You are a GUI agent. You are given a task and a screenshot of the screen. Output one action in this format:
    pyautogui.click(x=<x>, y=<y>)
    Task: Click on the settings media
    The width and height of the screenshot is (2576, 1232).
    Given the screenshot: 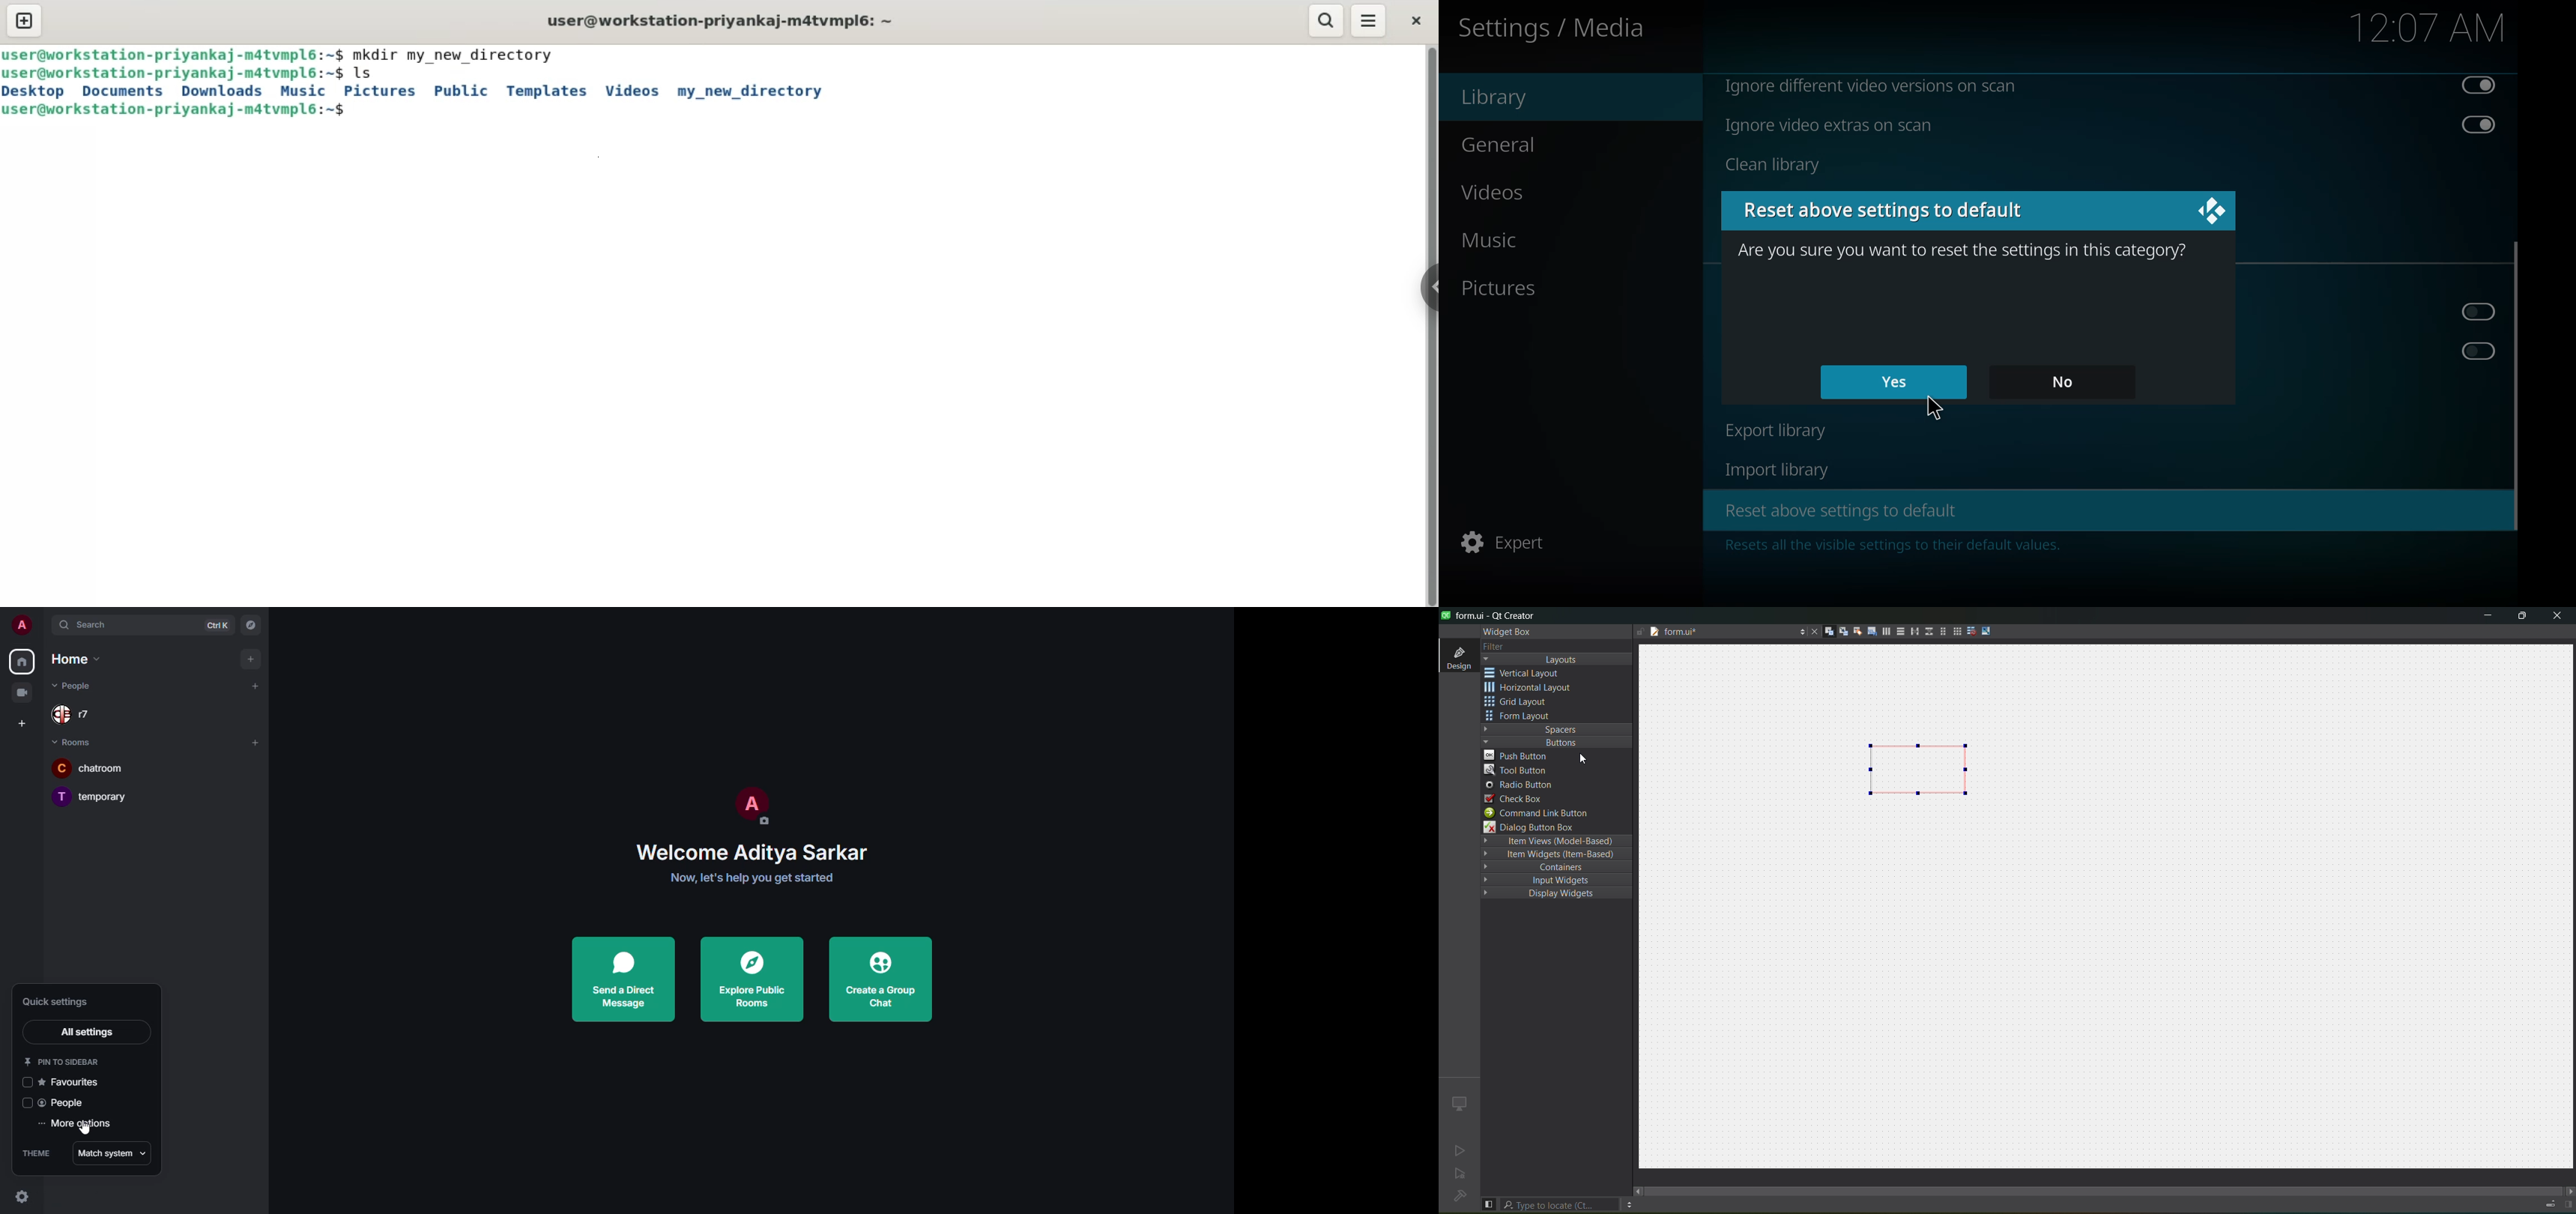 What is the action you would take?
    pyautogui.click(x=1554, y=29)
    